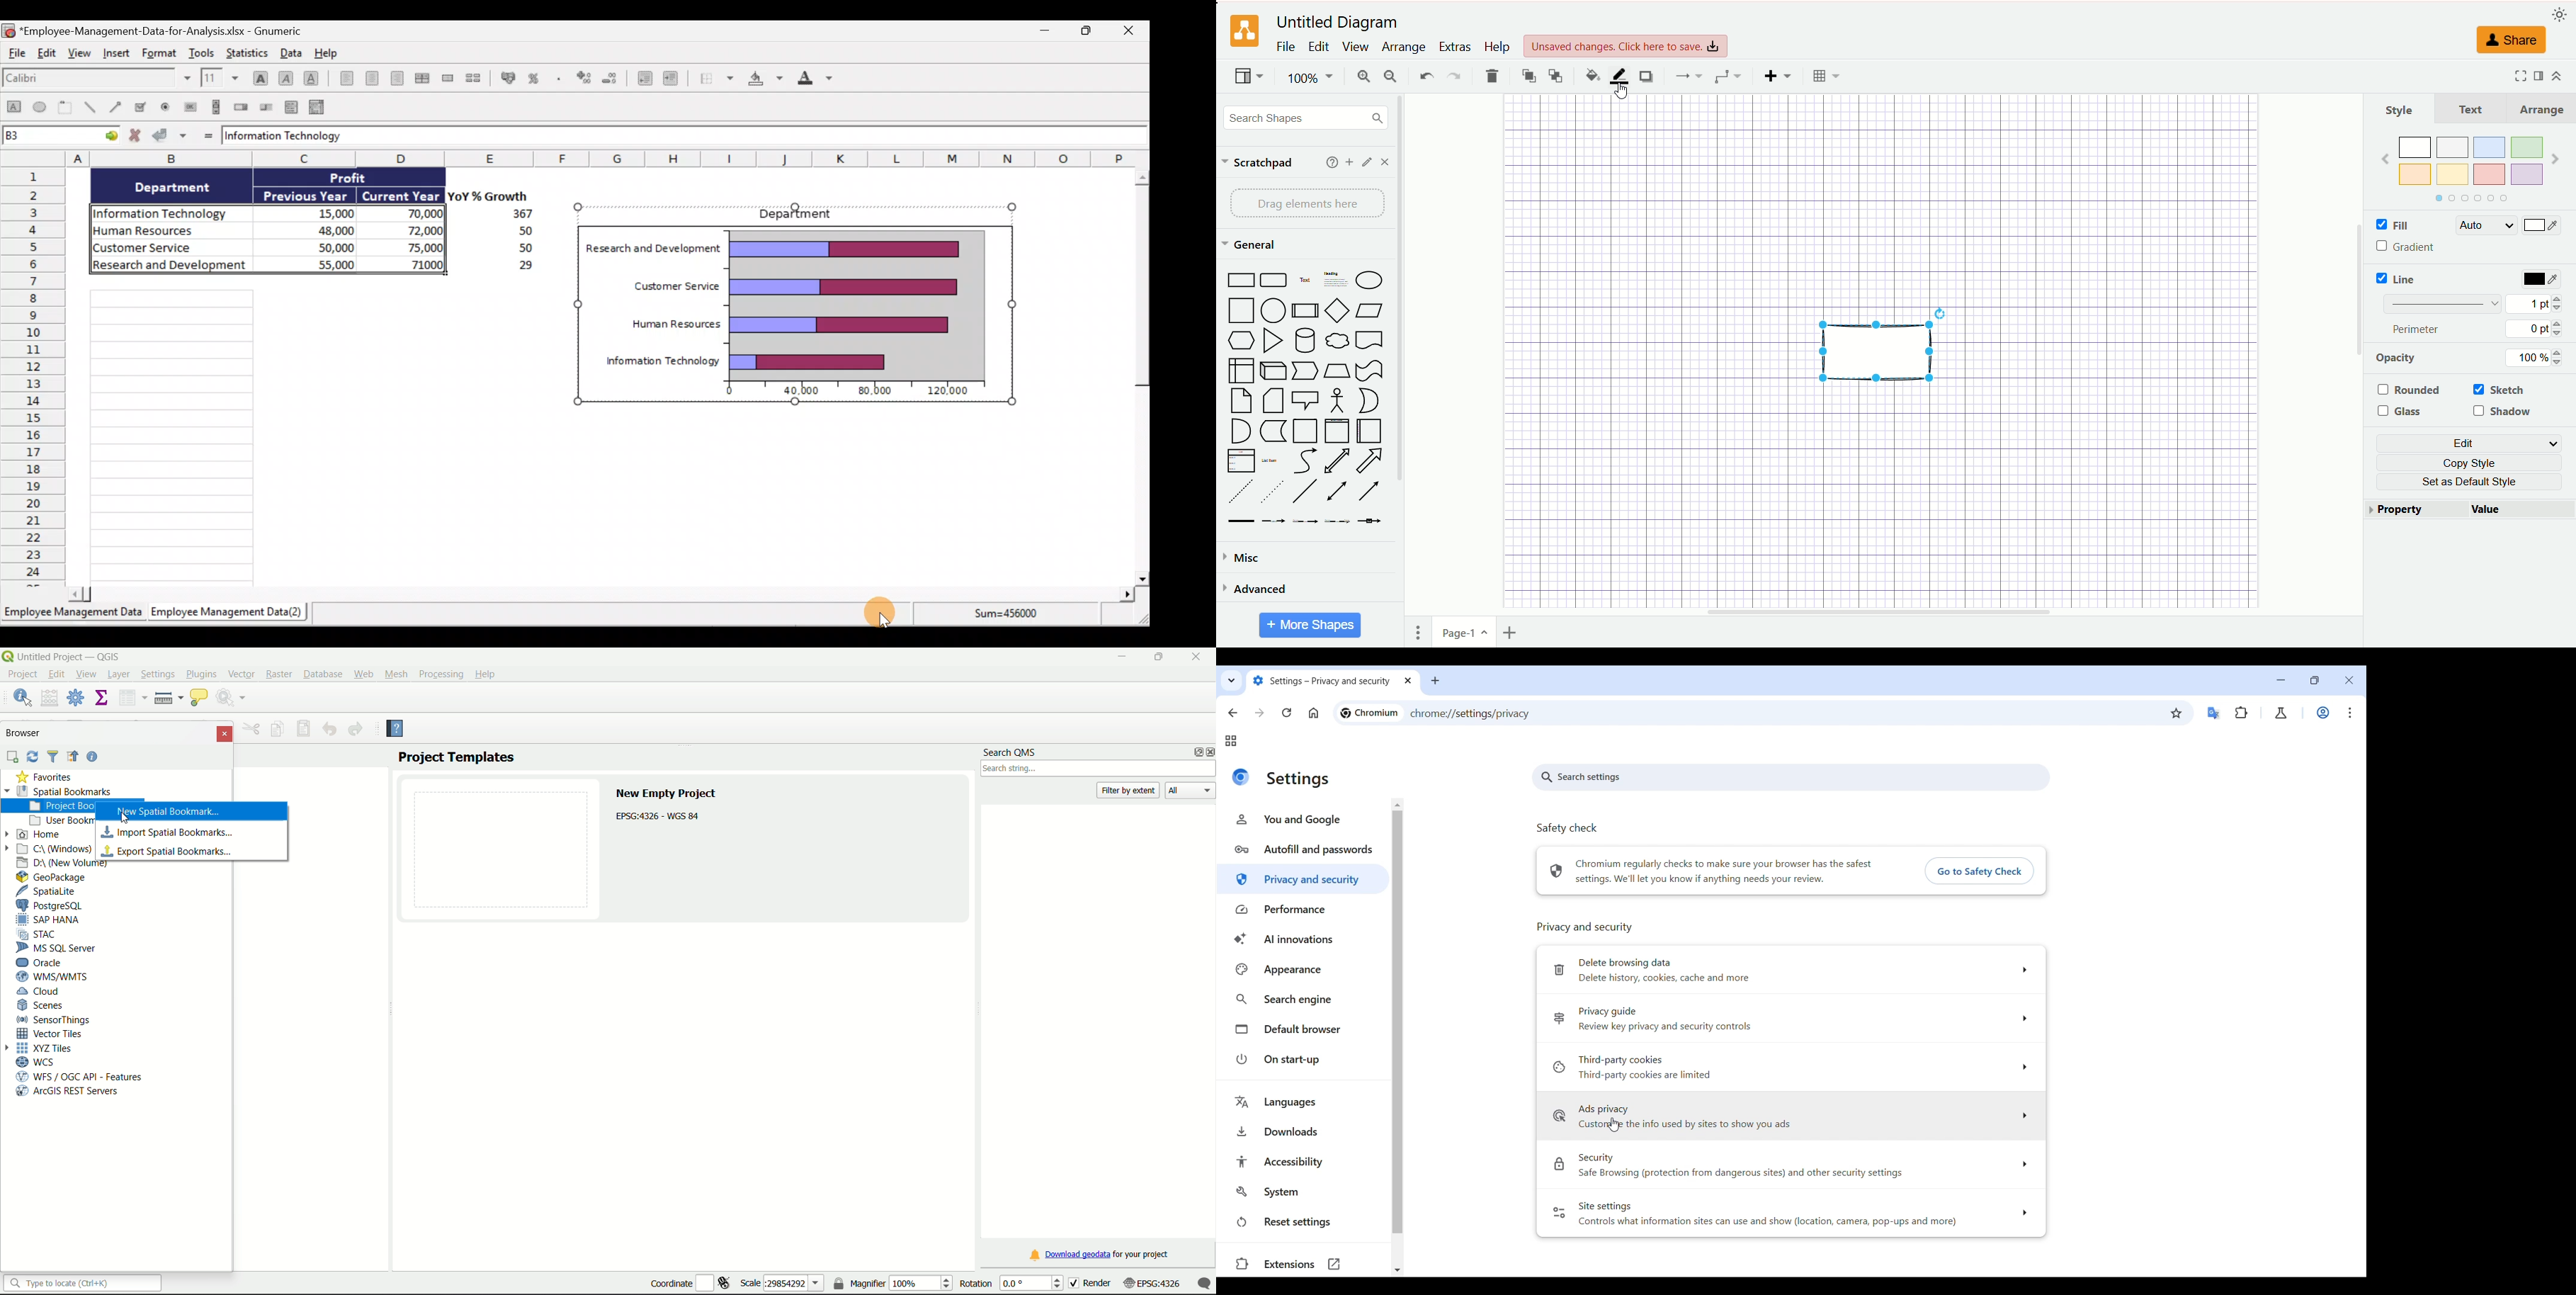  I want to click on close, so click(1209, 753).